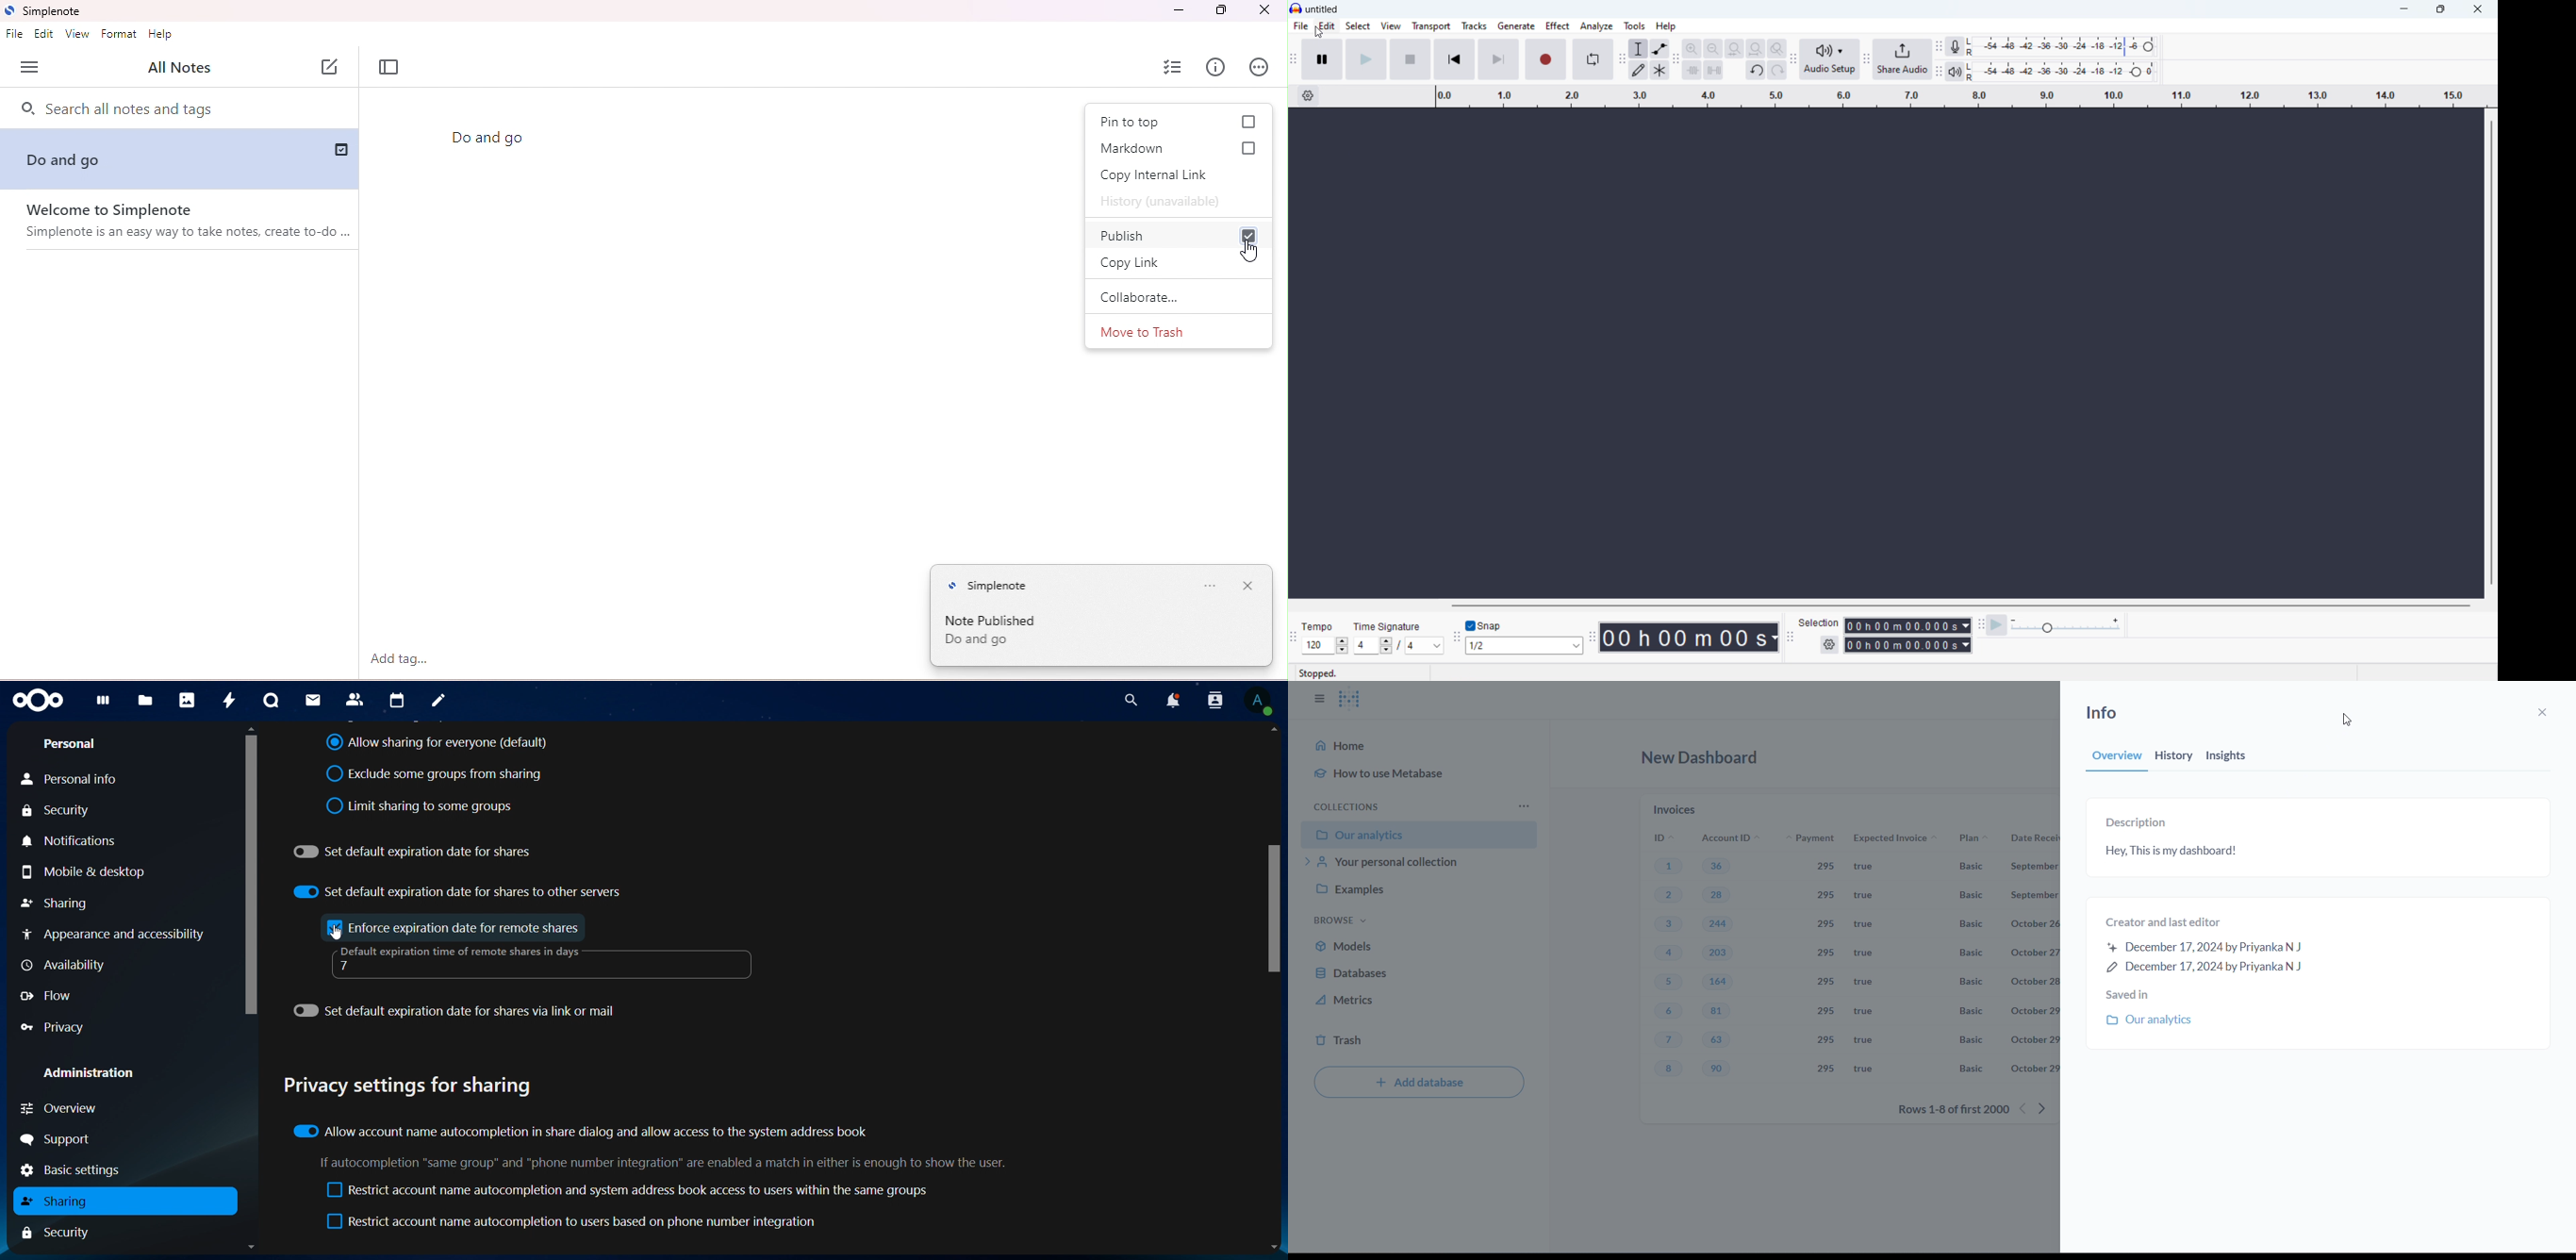 The width and height of the screenshot is (2576, 1260). What do you see at coordinates (1421, 1041) in the screenshot?
I see `trash` at bounding box center [1421, 1041].